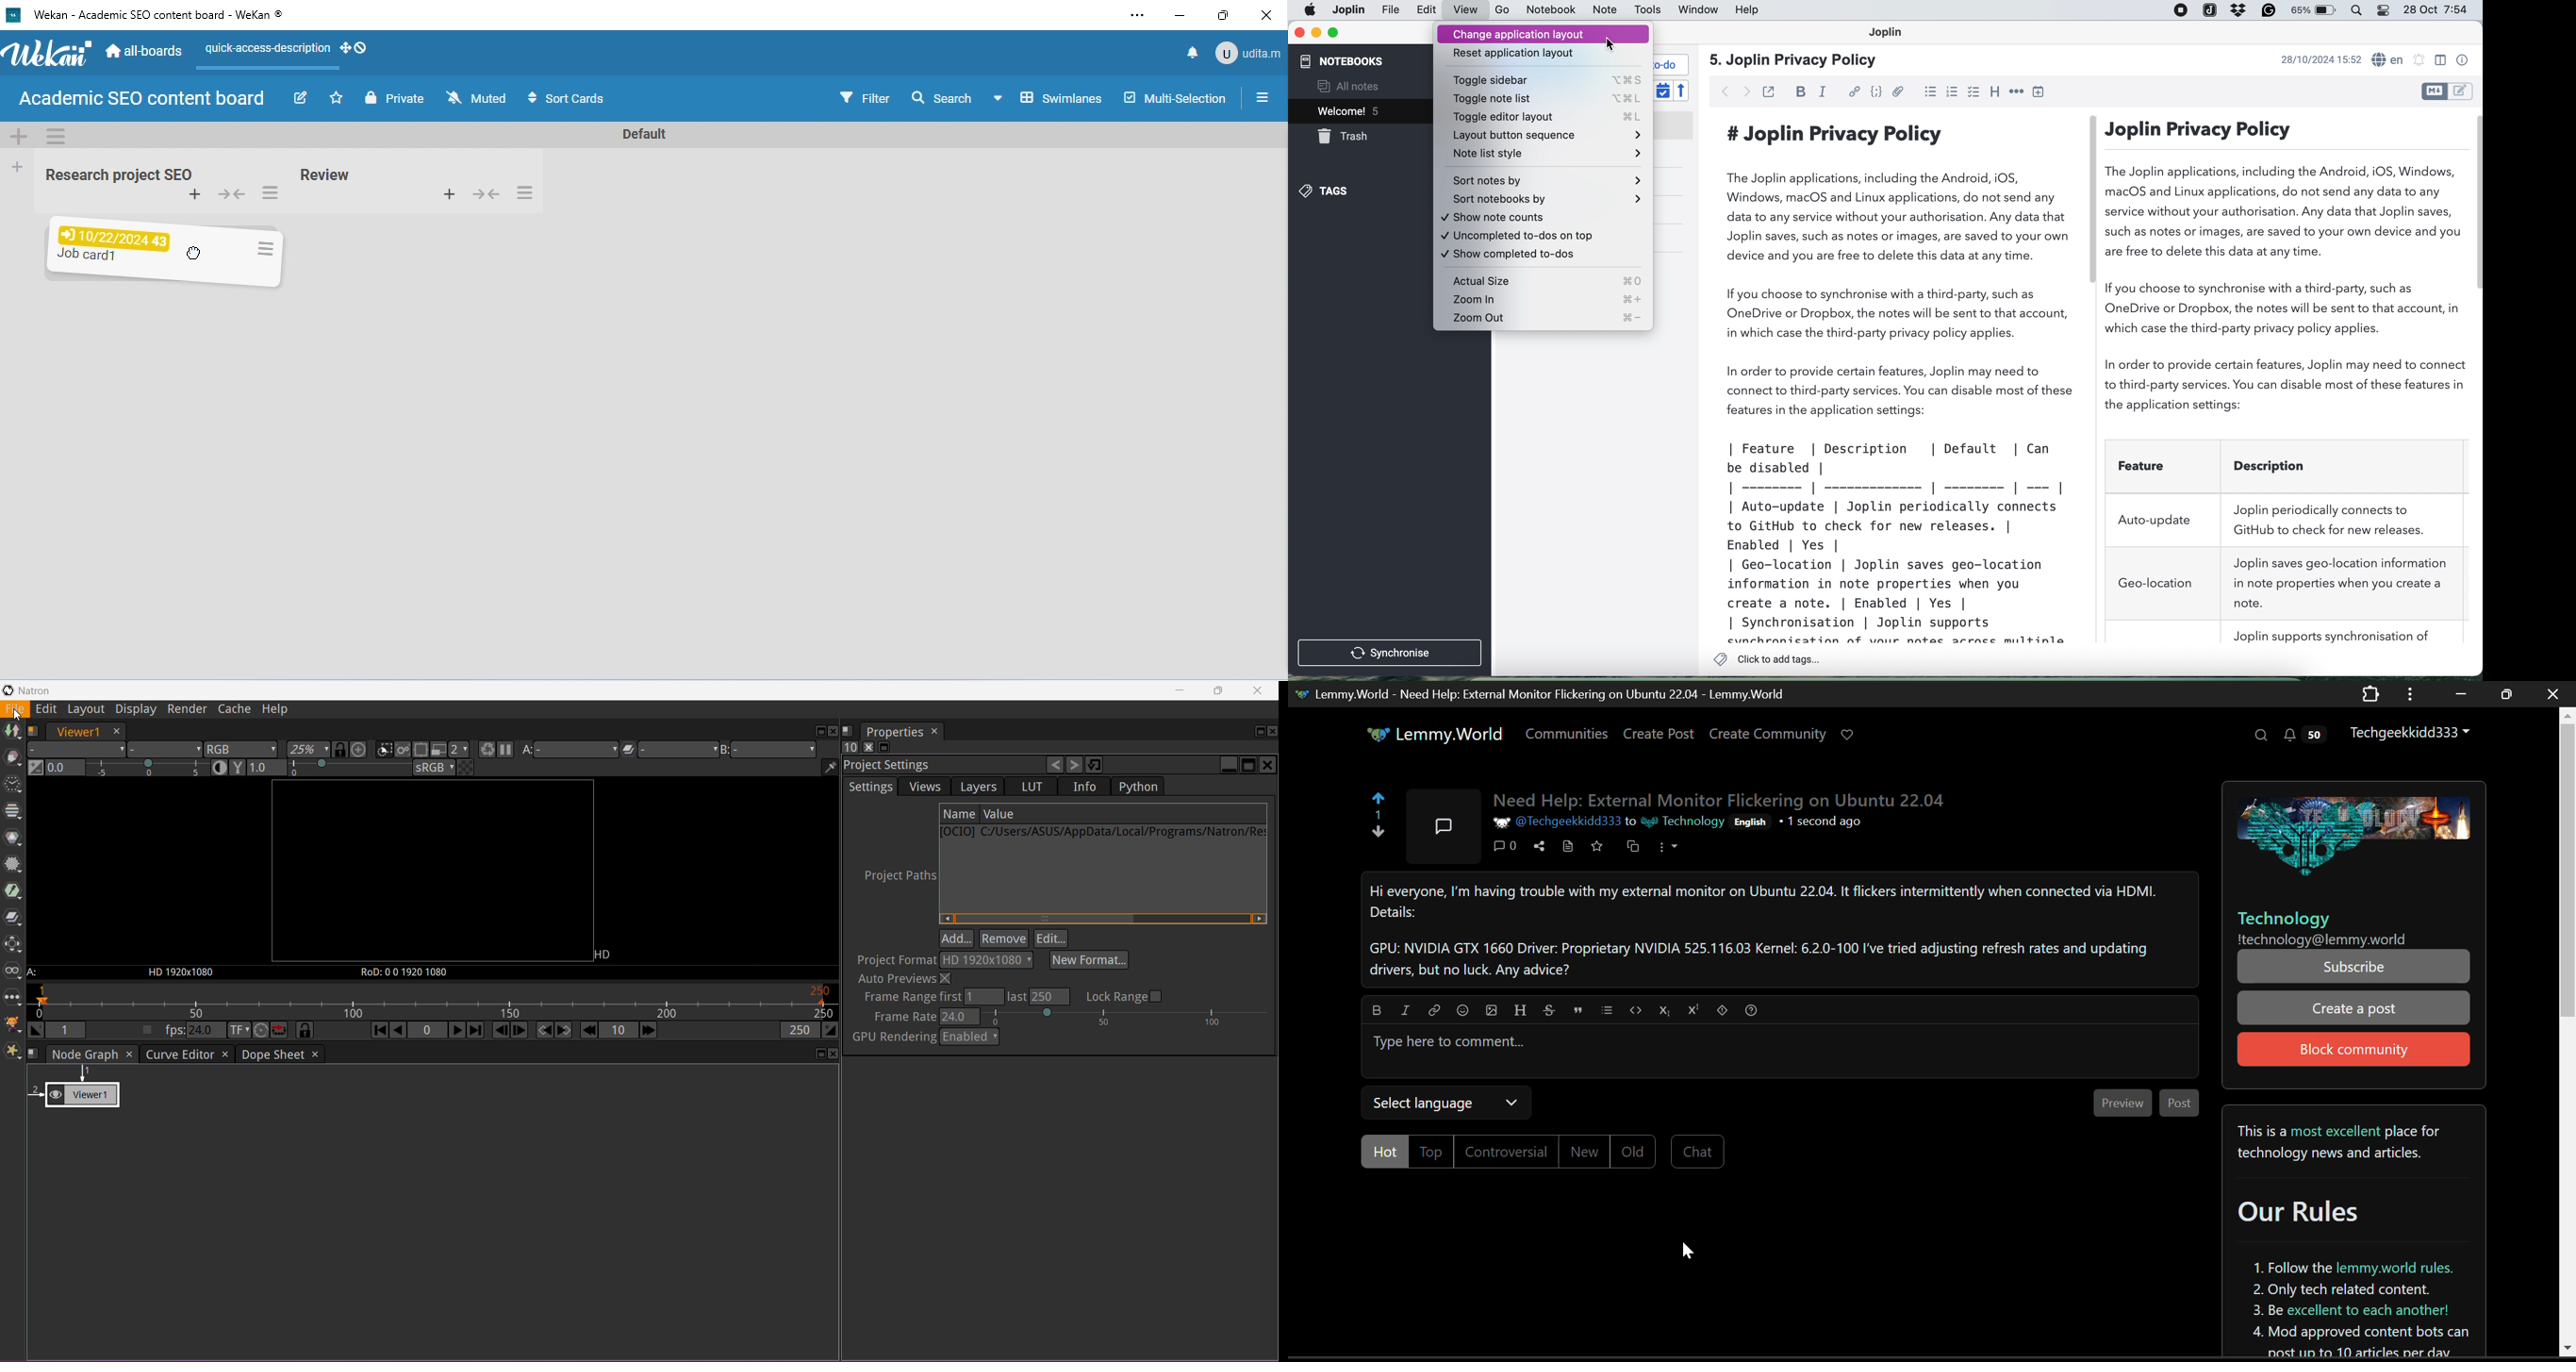 The width and height of the screenshot is (2576, 1372). What do you see at coordinates (1347, 60) in the screenshot?
I see `notebooks` at bounding box center [1347, 60].